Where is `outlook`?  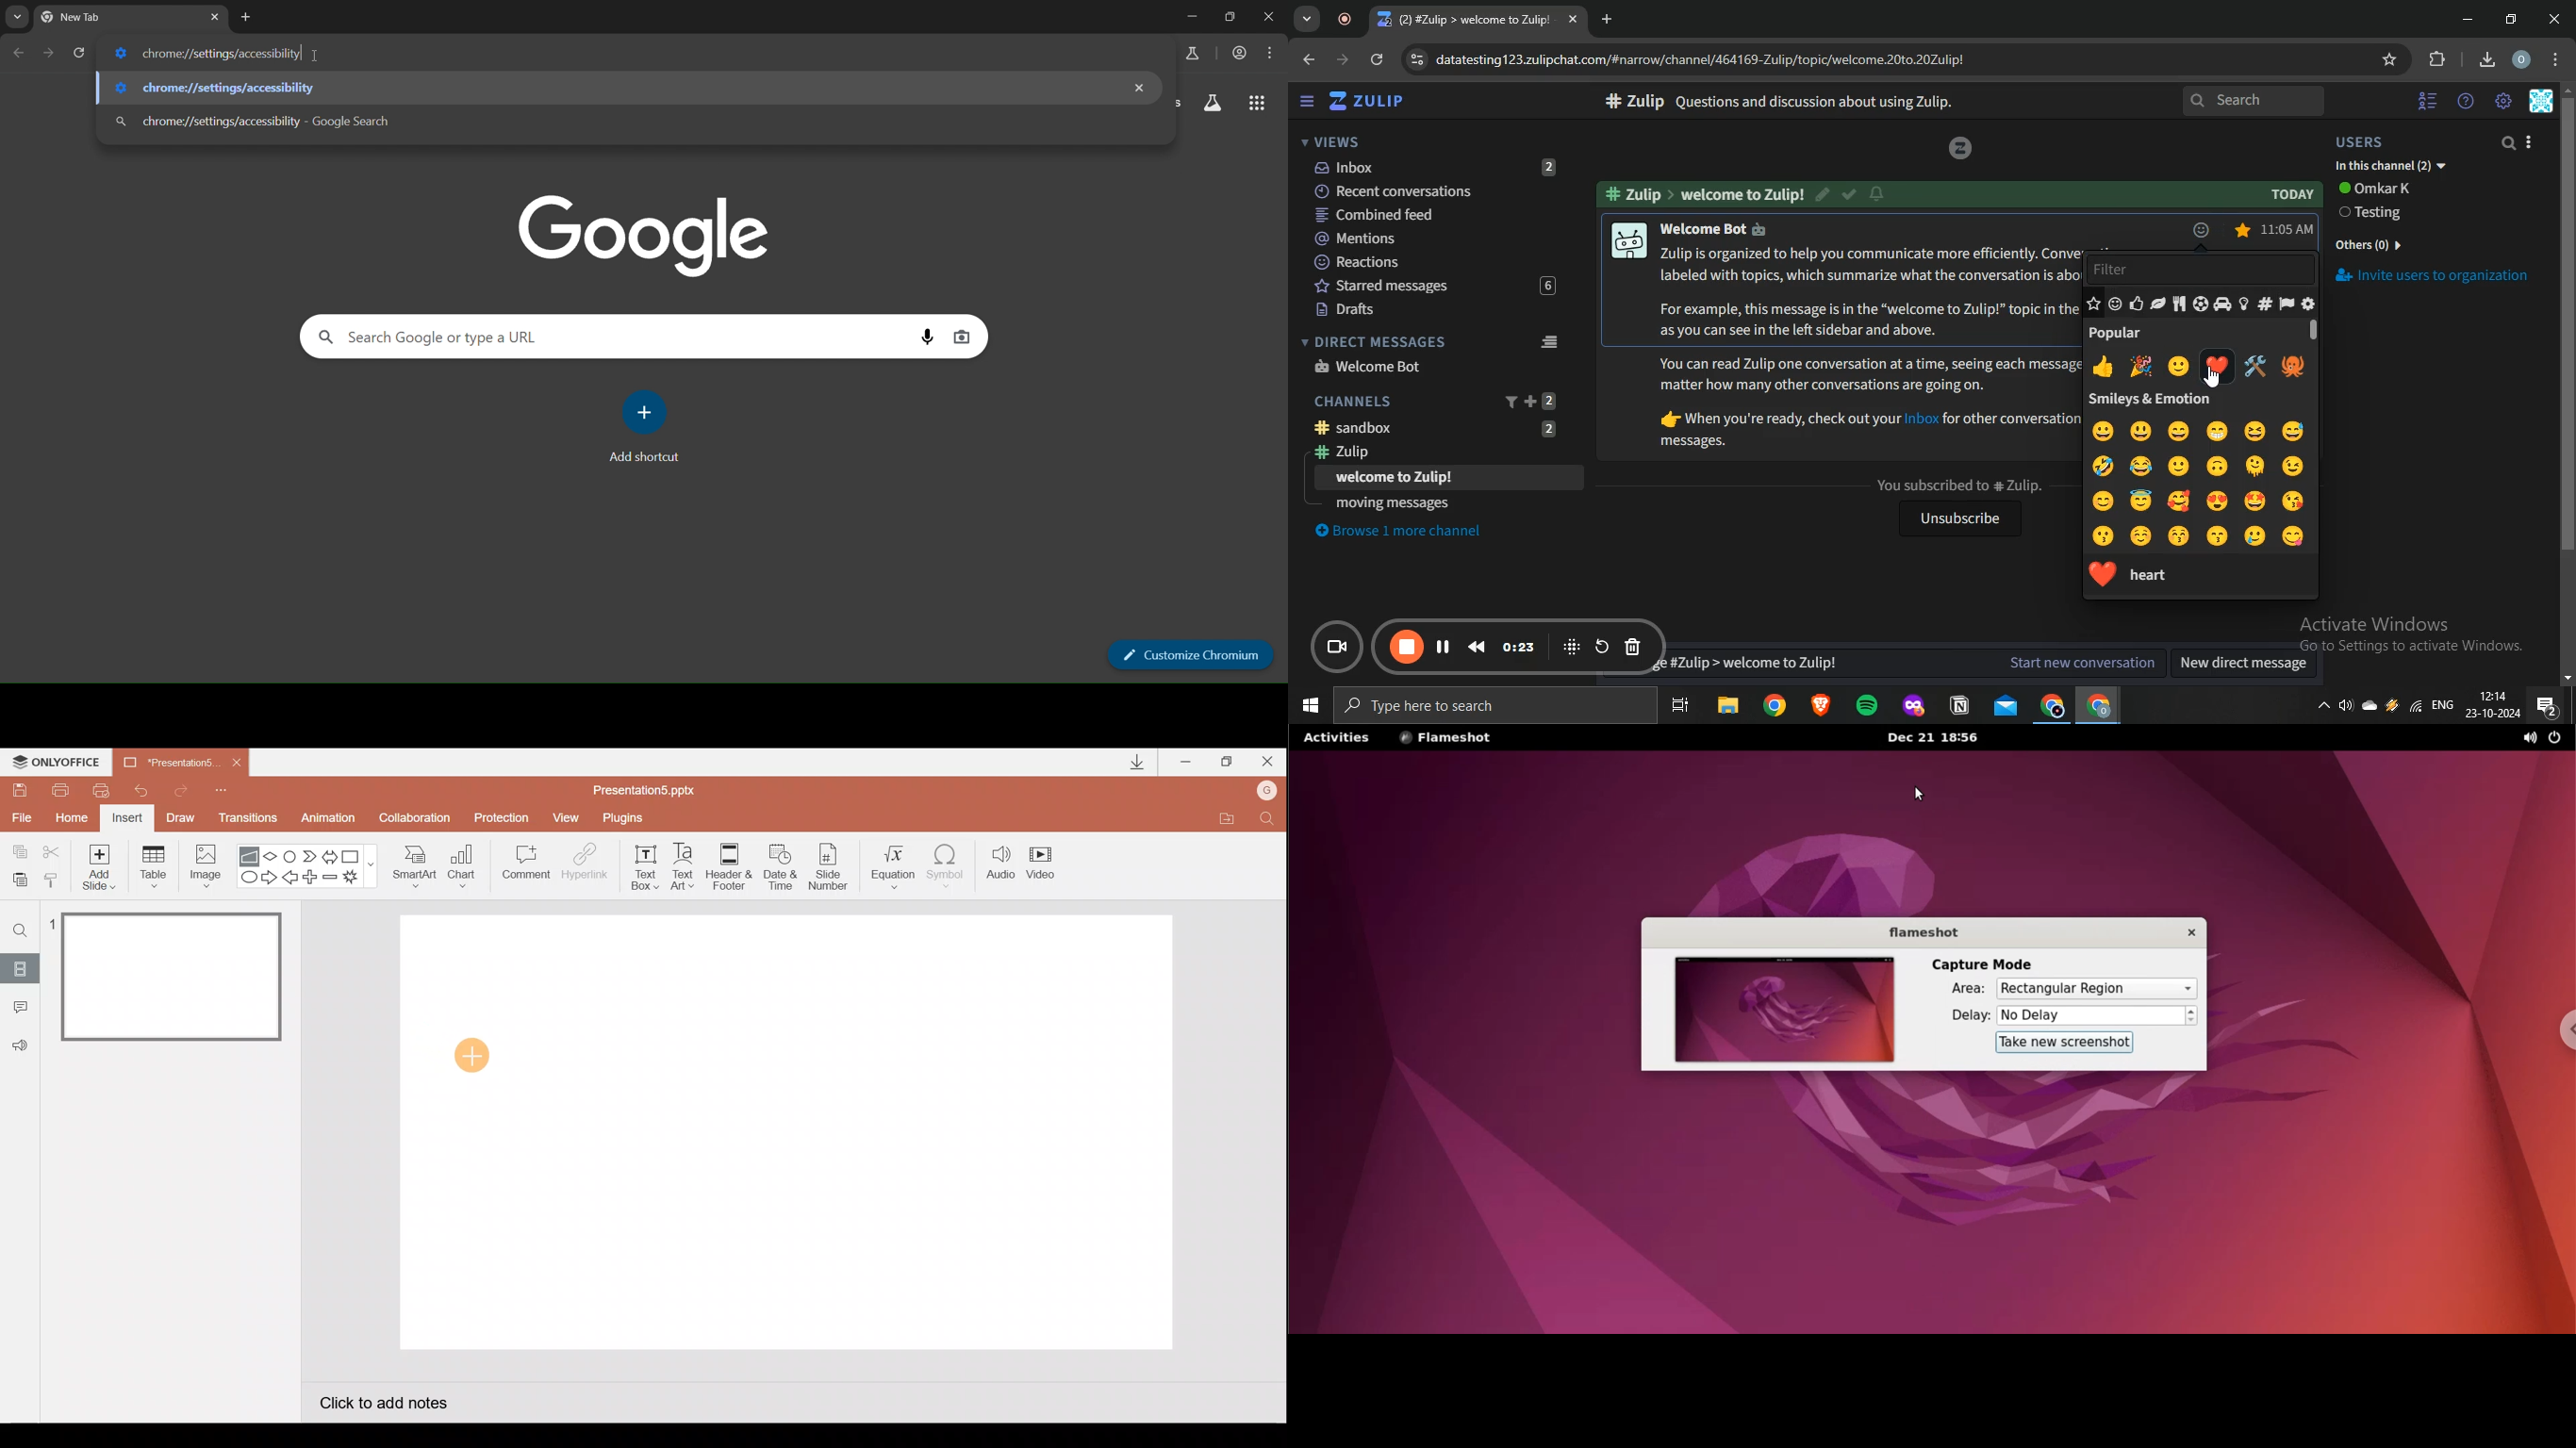
outlook is located at coordinates (2006, 705).